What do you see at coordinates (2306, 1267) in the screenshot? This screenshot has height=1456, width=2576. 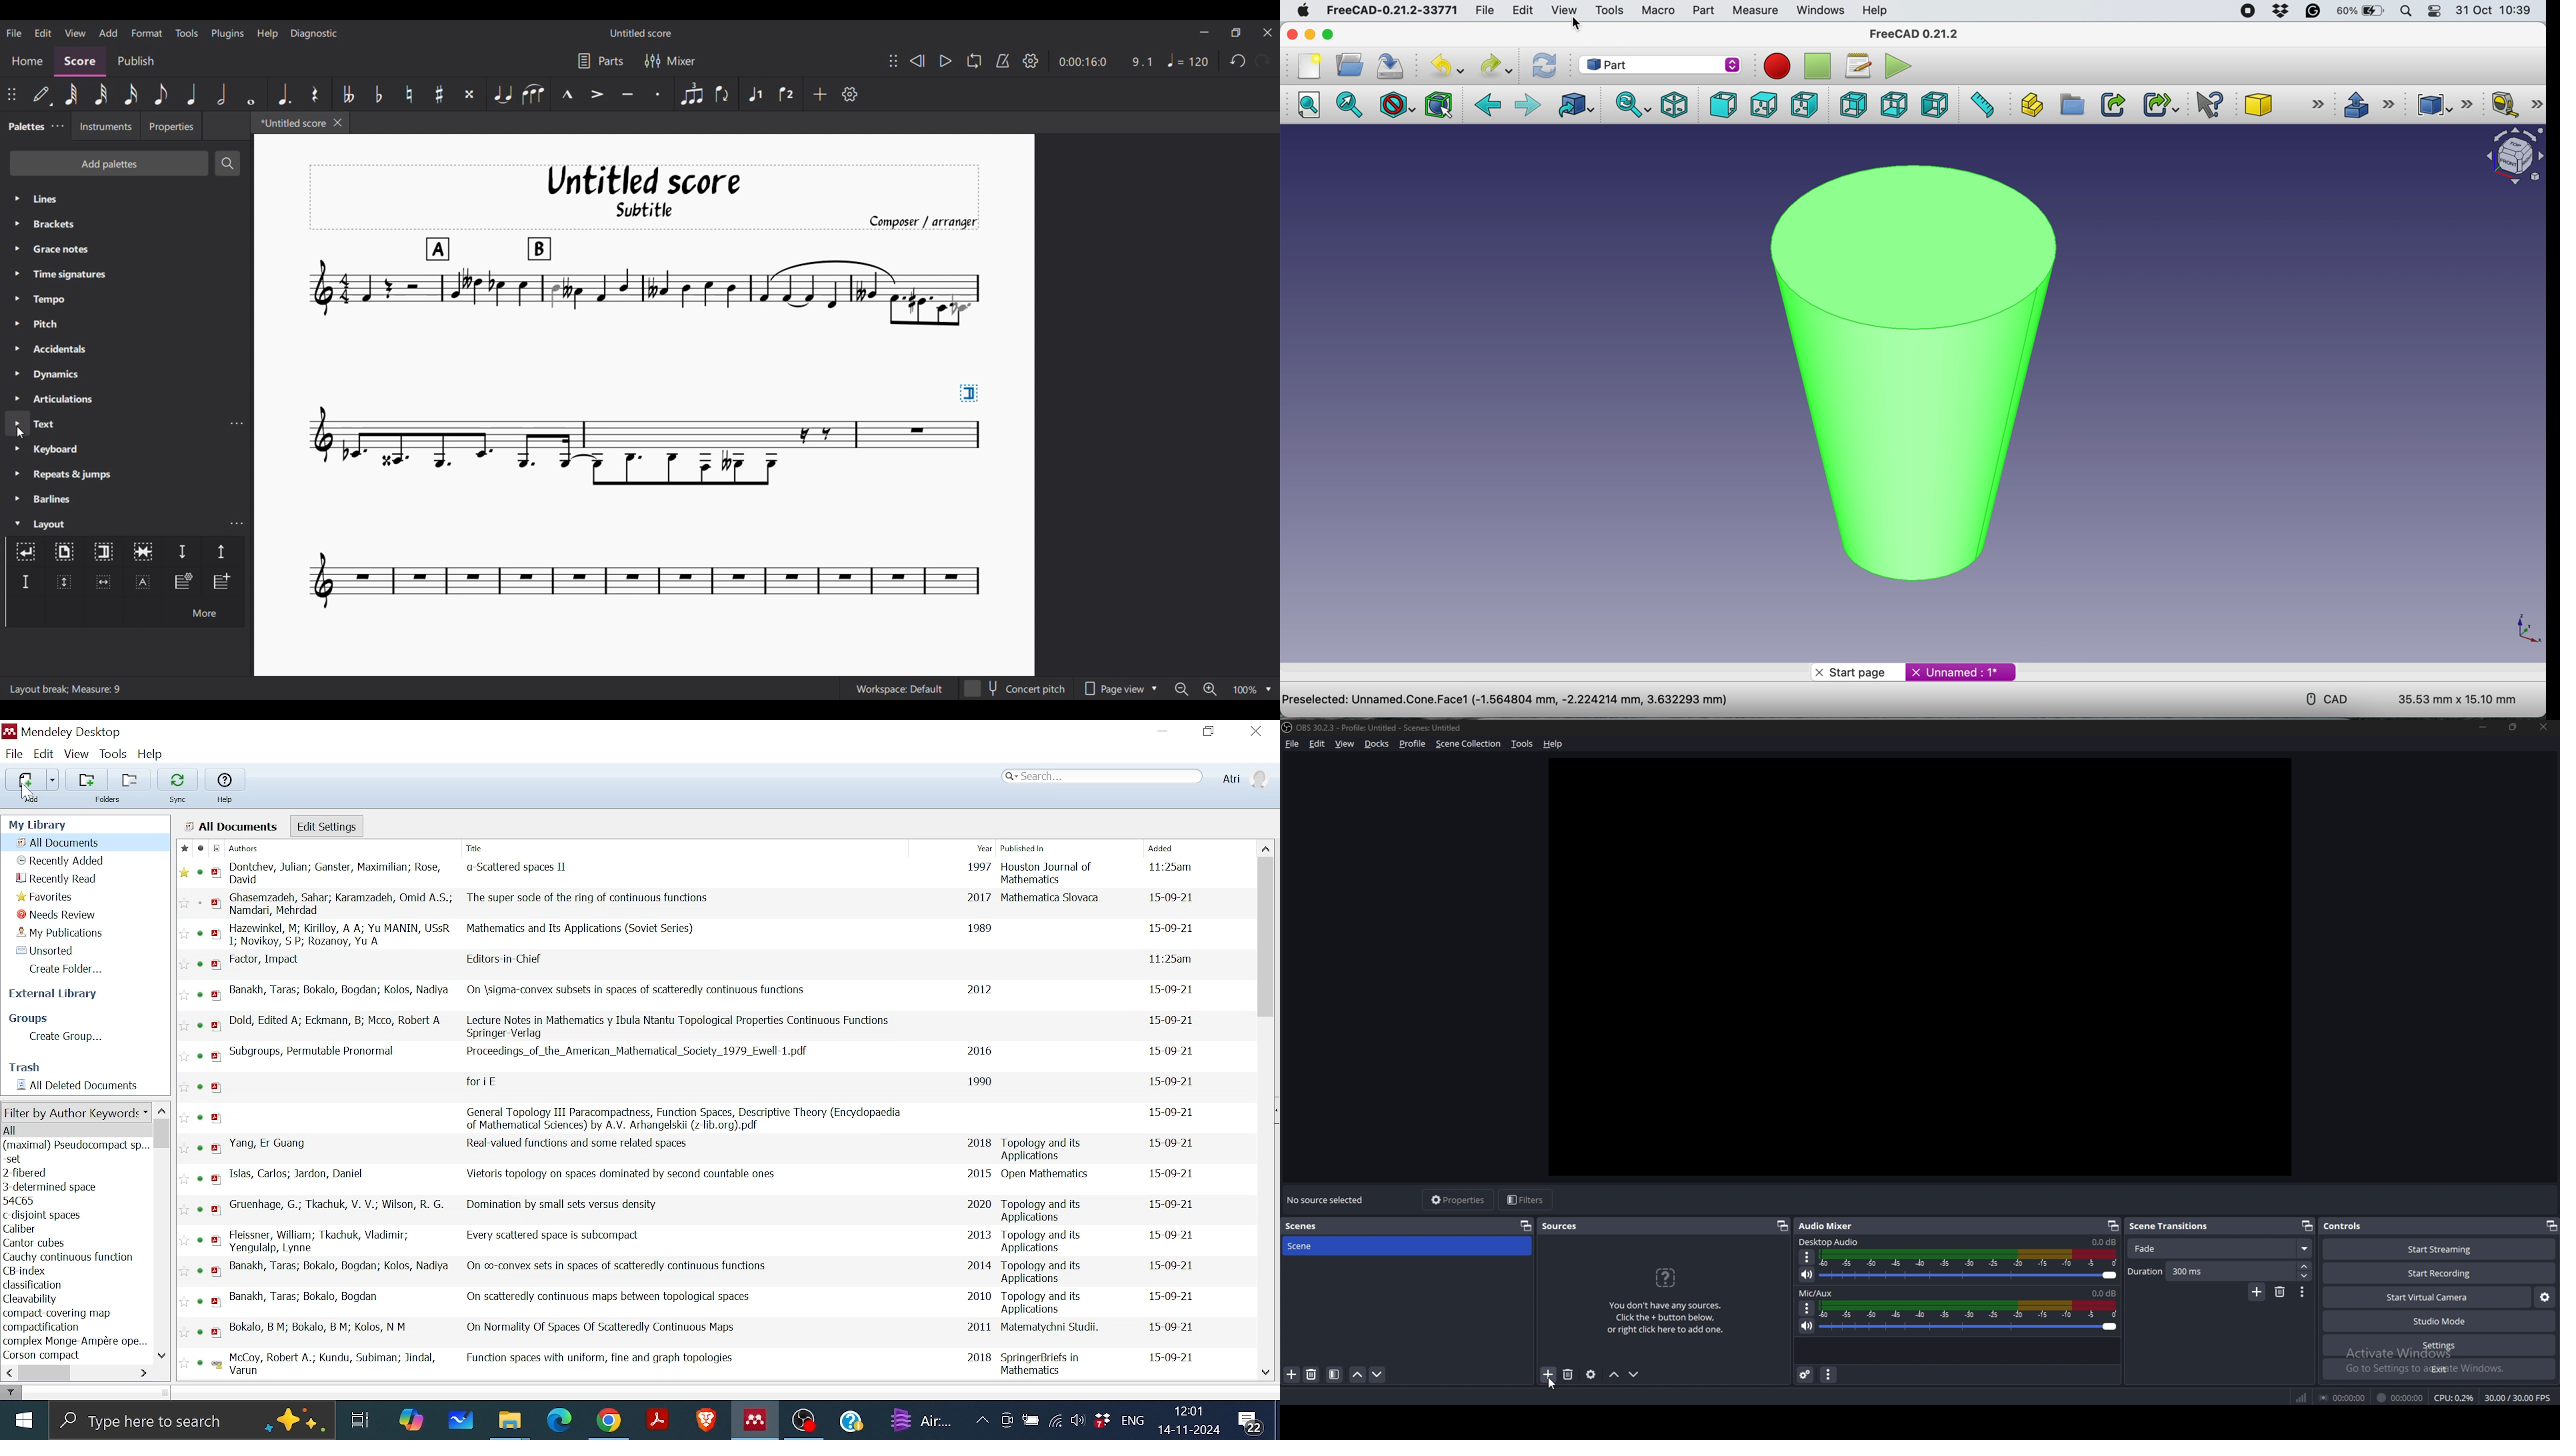 I see `Increase duration` at bounding box center [2306, 1267].